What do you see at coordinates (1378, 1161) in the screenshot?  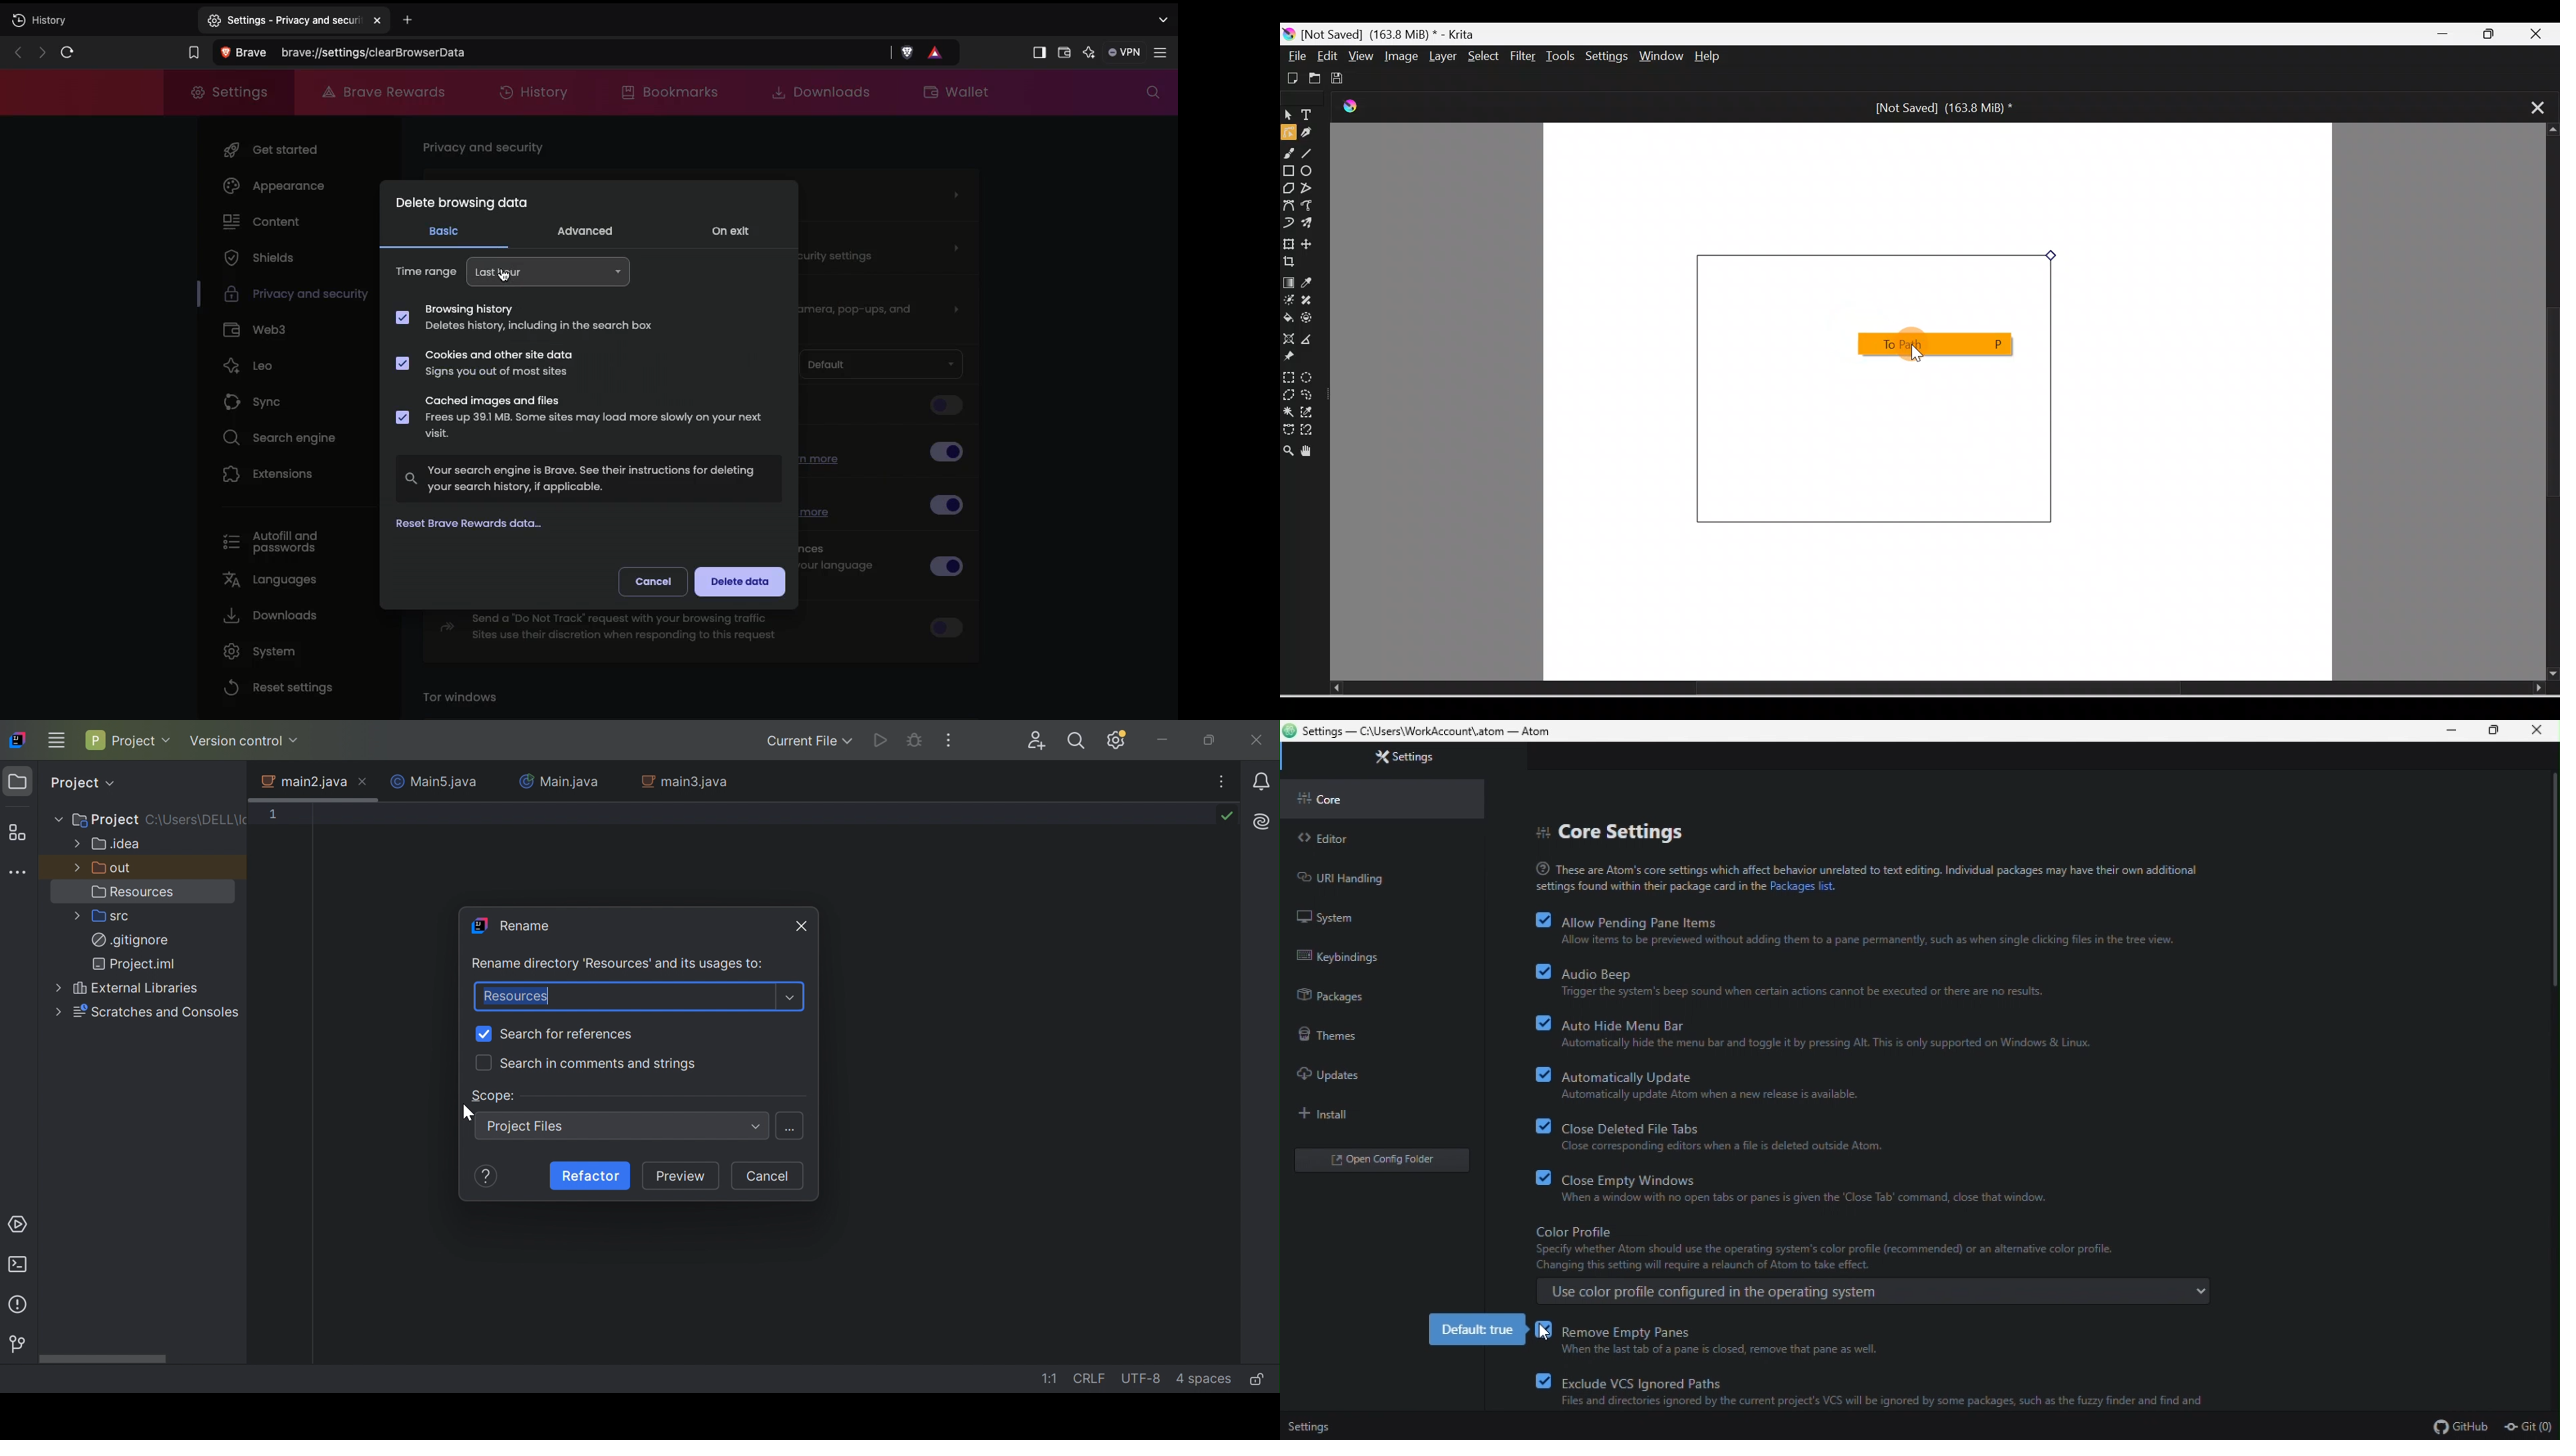 I see `open folder` at bounding box center [1378, 1161].